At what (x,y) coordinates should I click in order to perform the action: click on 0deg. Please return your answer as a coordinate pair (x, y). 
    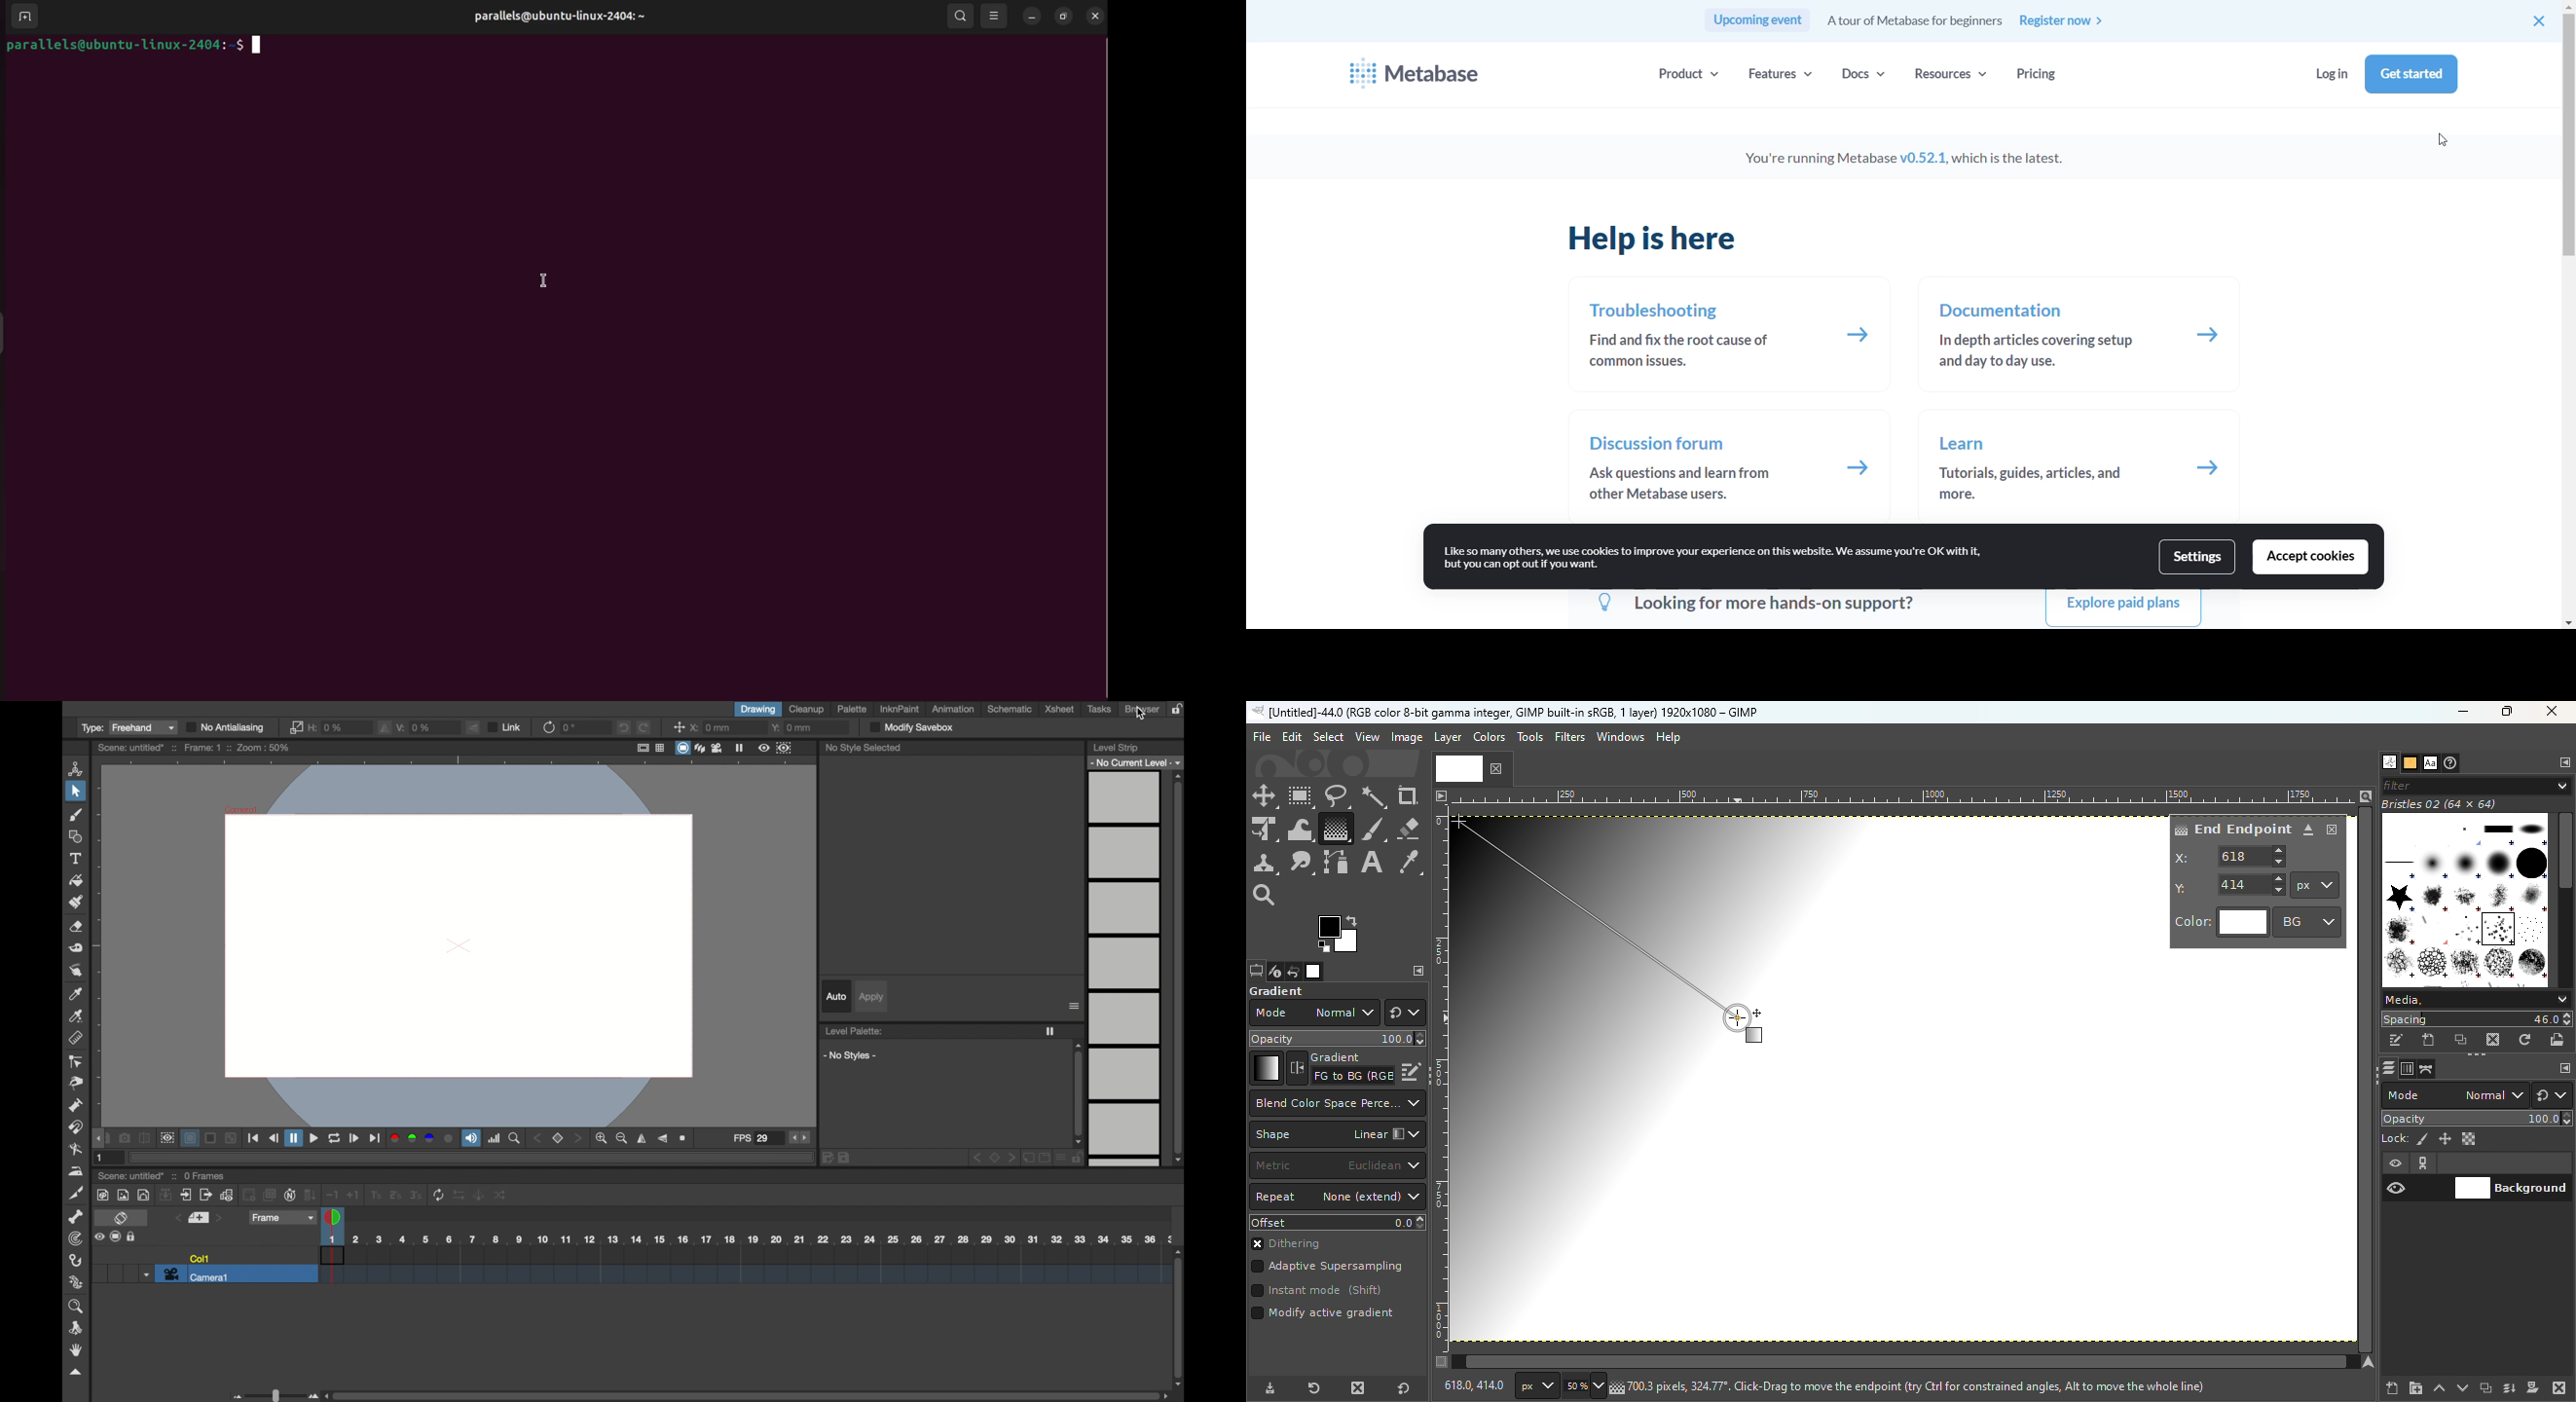
    Looking at the image, I should click on (570, 728).